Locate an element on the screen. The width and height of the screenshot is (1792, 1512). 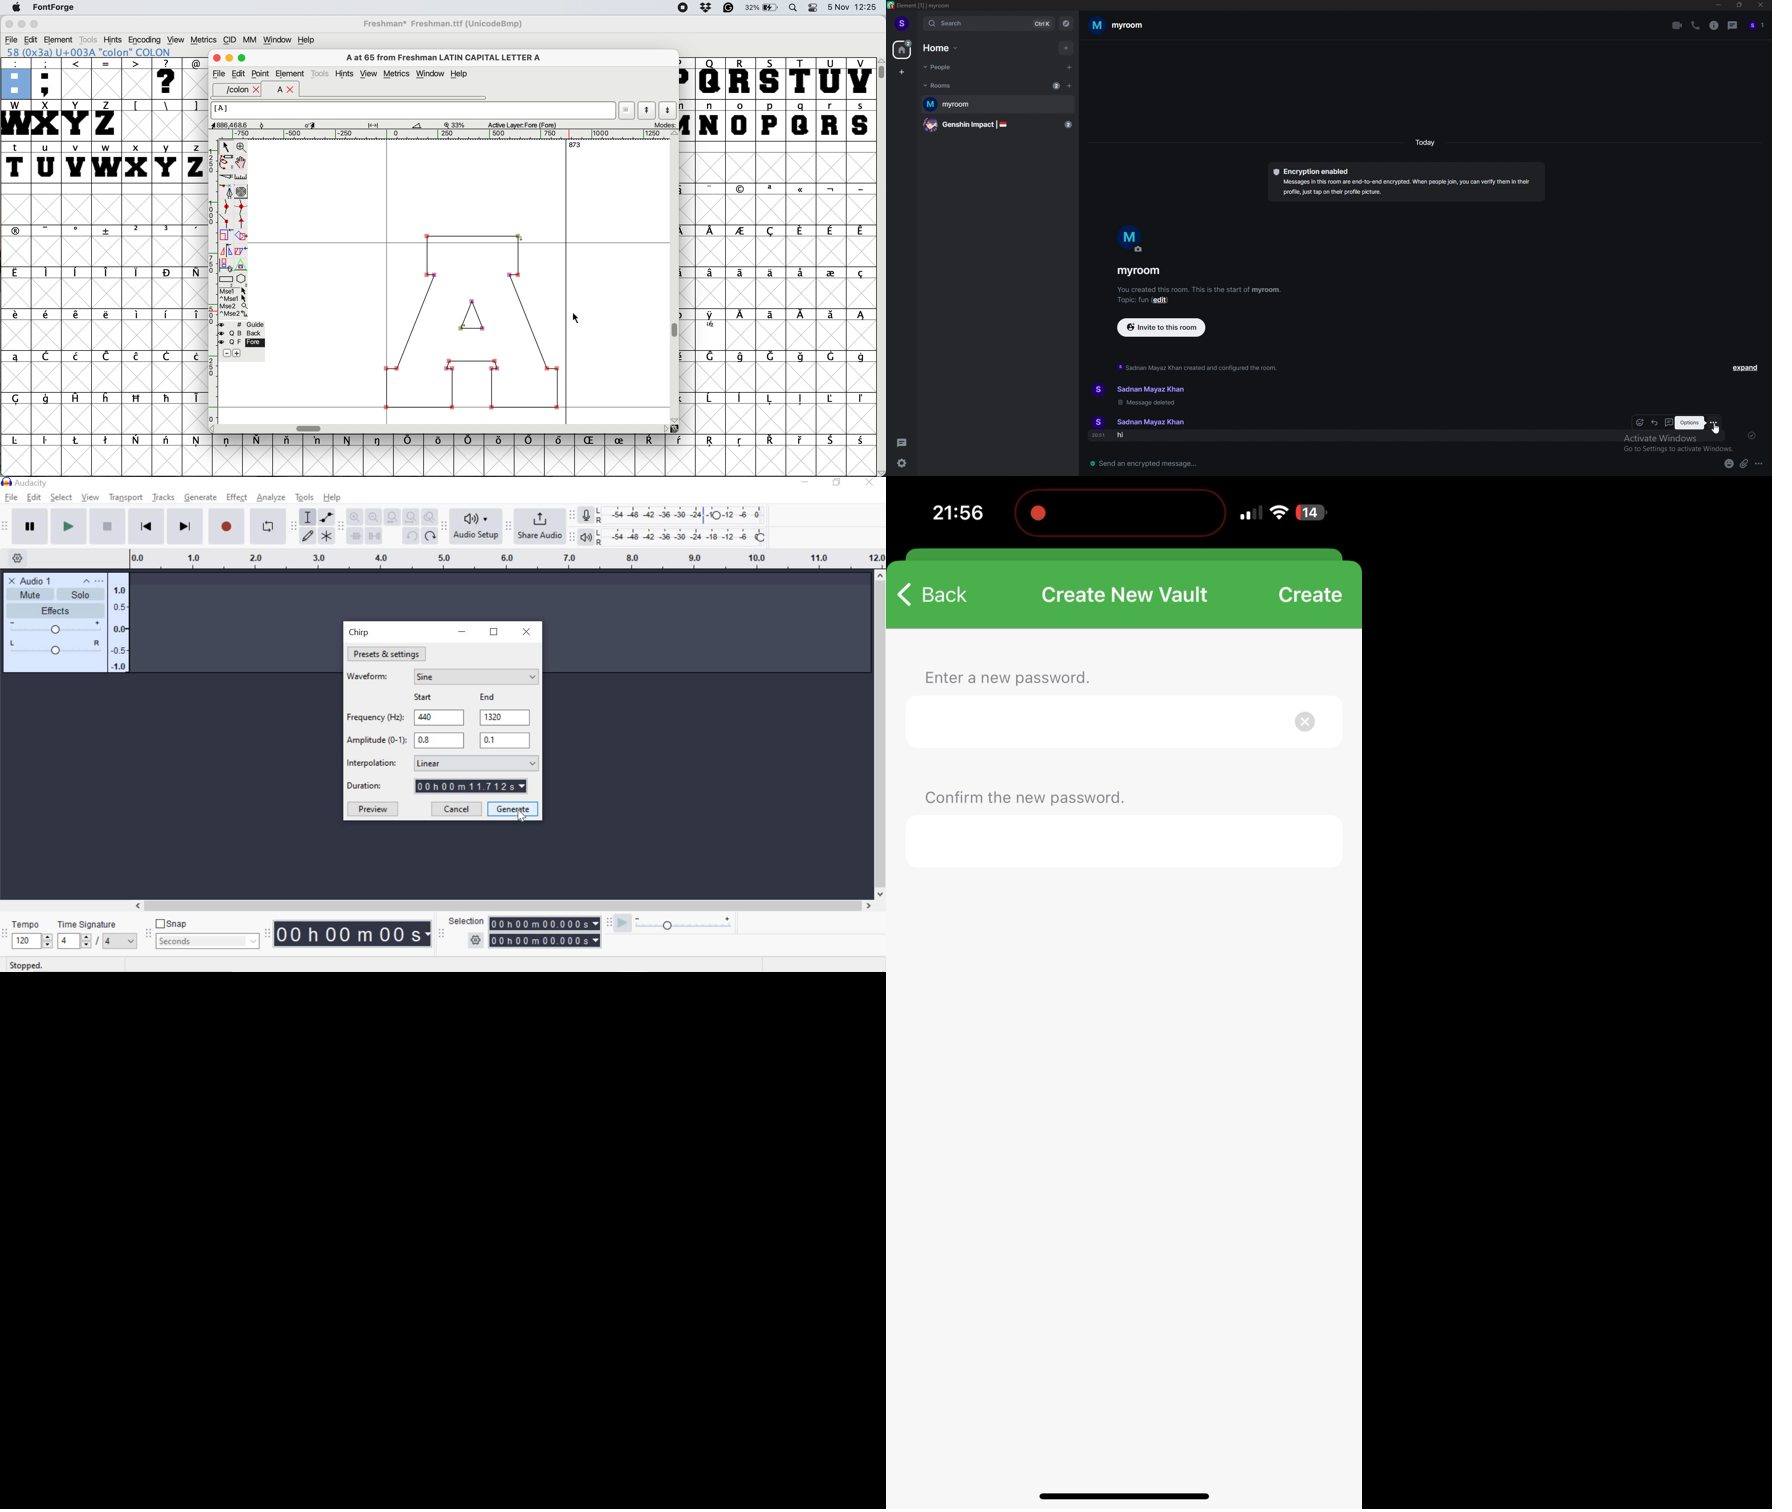
genshin impact | is located at coordinates (1000, 125).